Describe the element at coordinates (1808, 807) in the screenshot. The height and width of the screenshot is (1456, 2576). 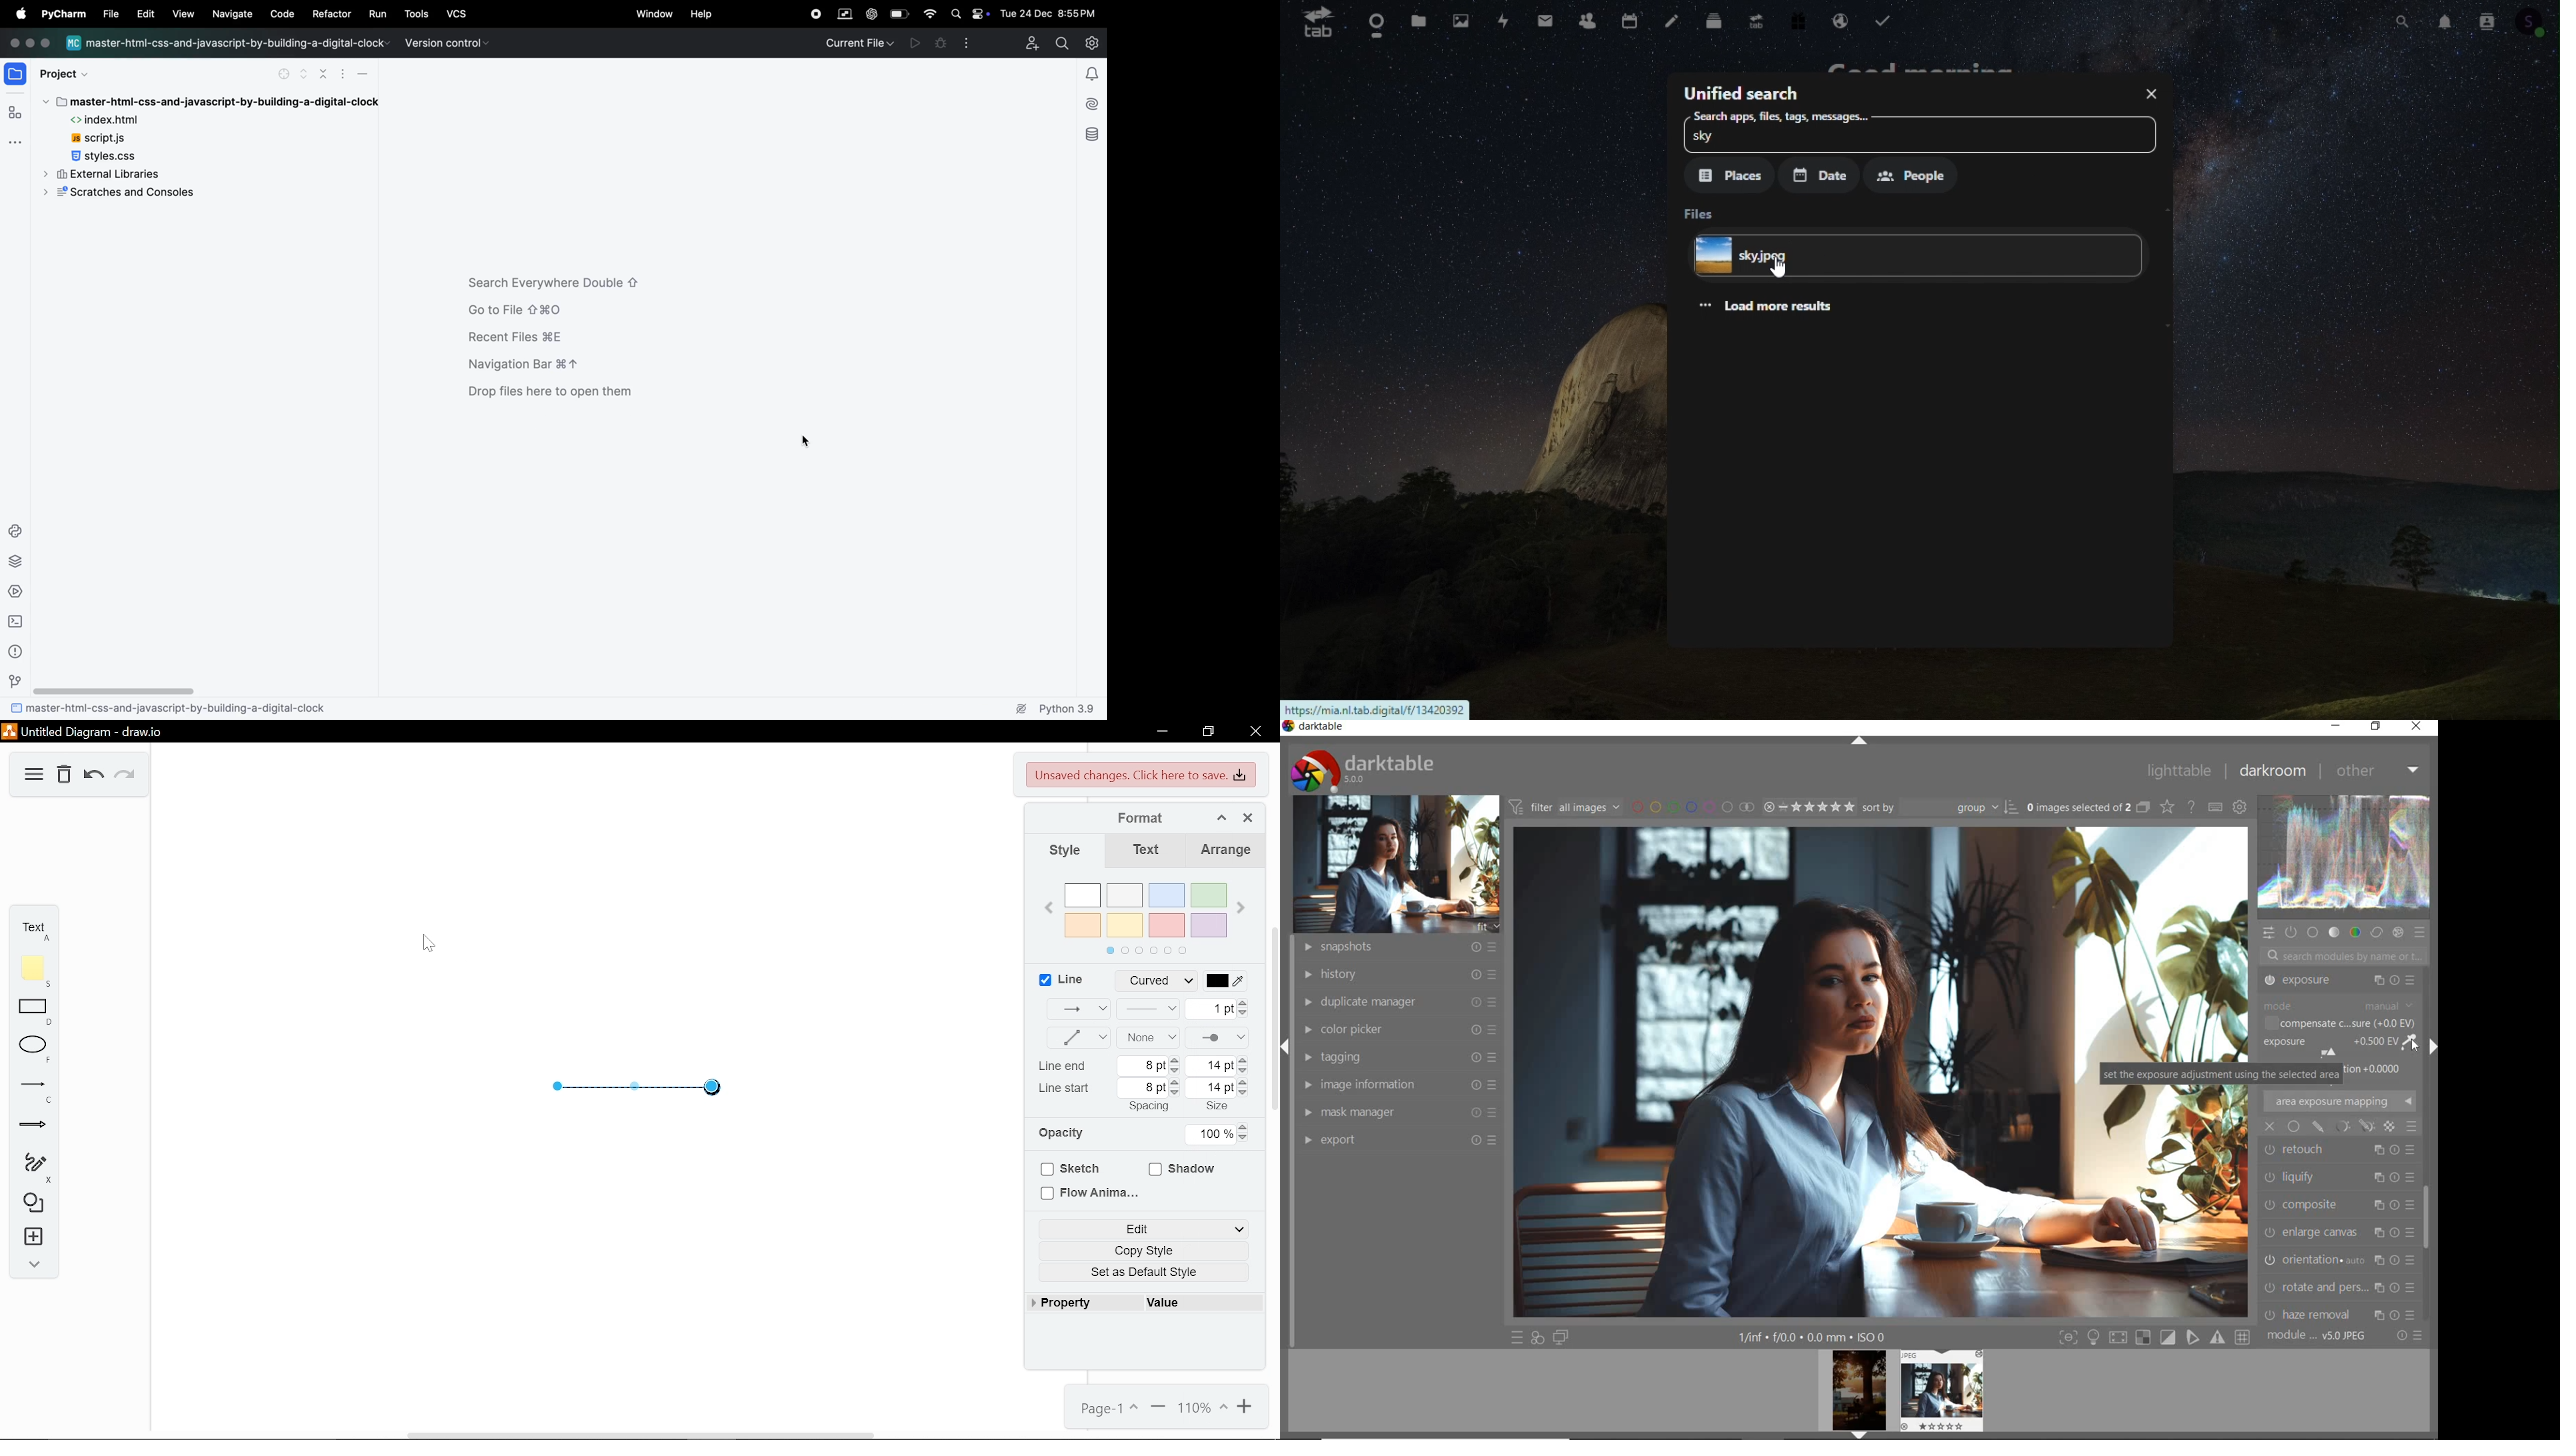
I see `SELECTED  IMAGE RANGE RATING` at that location.